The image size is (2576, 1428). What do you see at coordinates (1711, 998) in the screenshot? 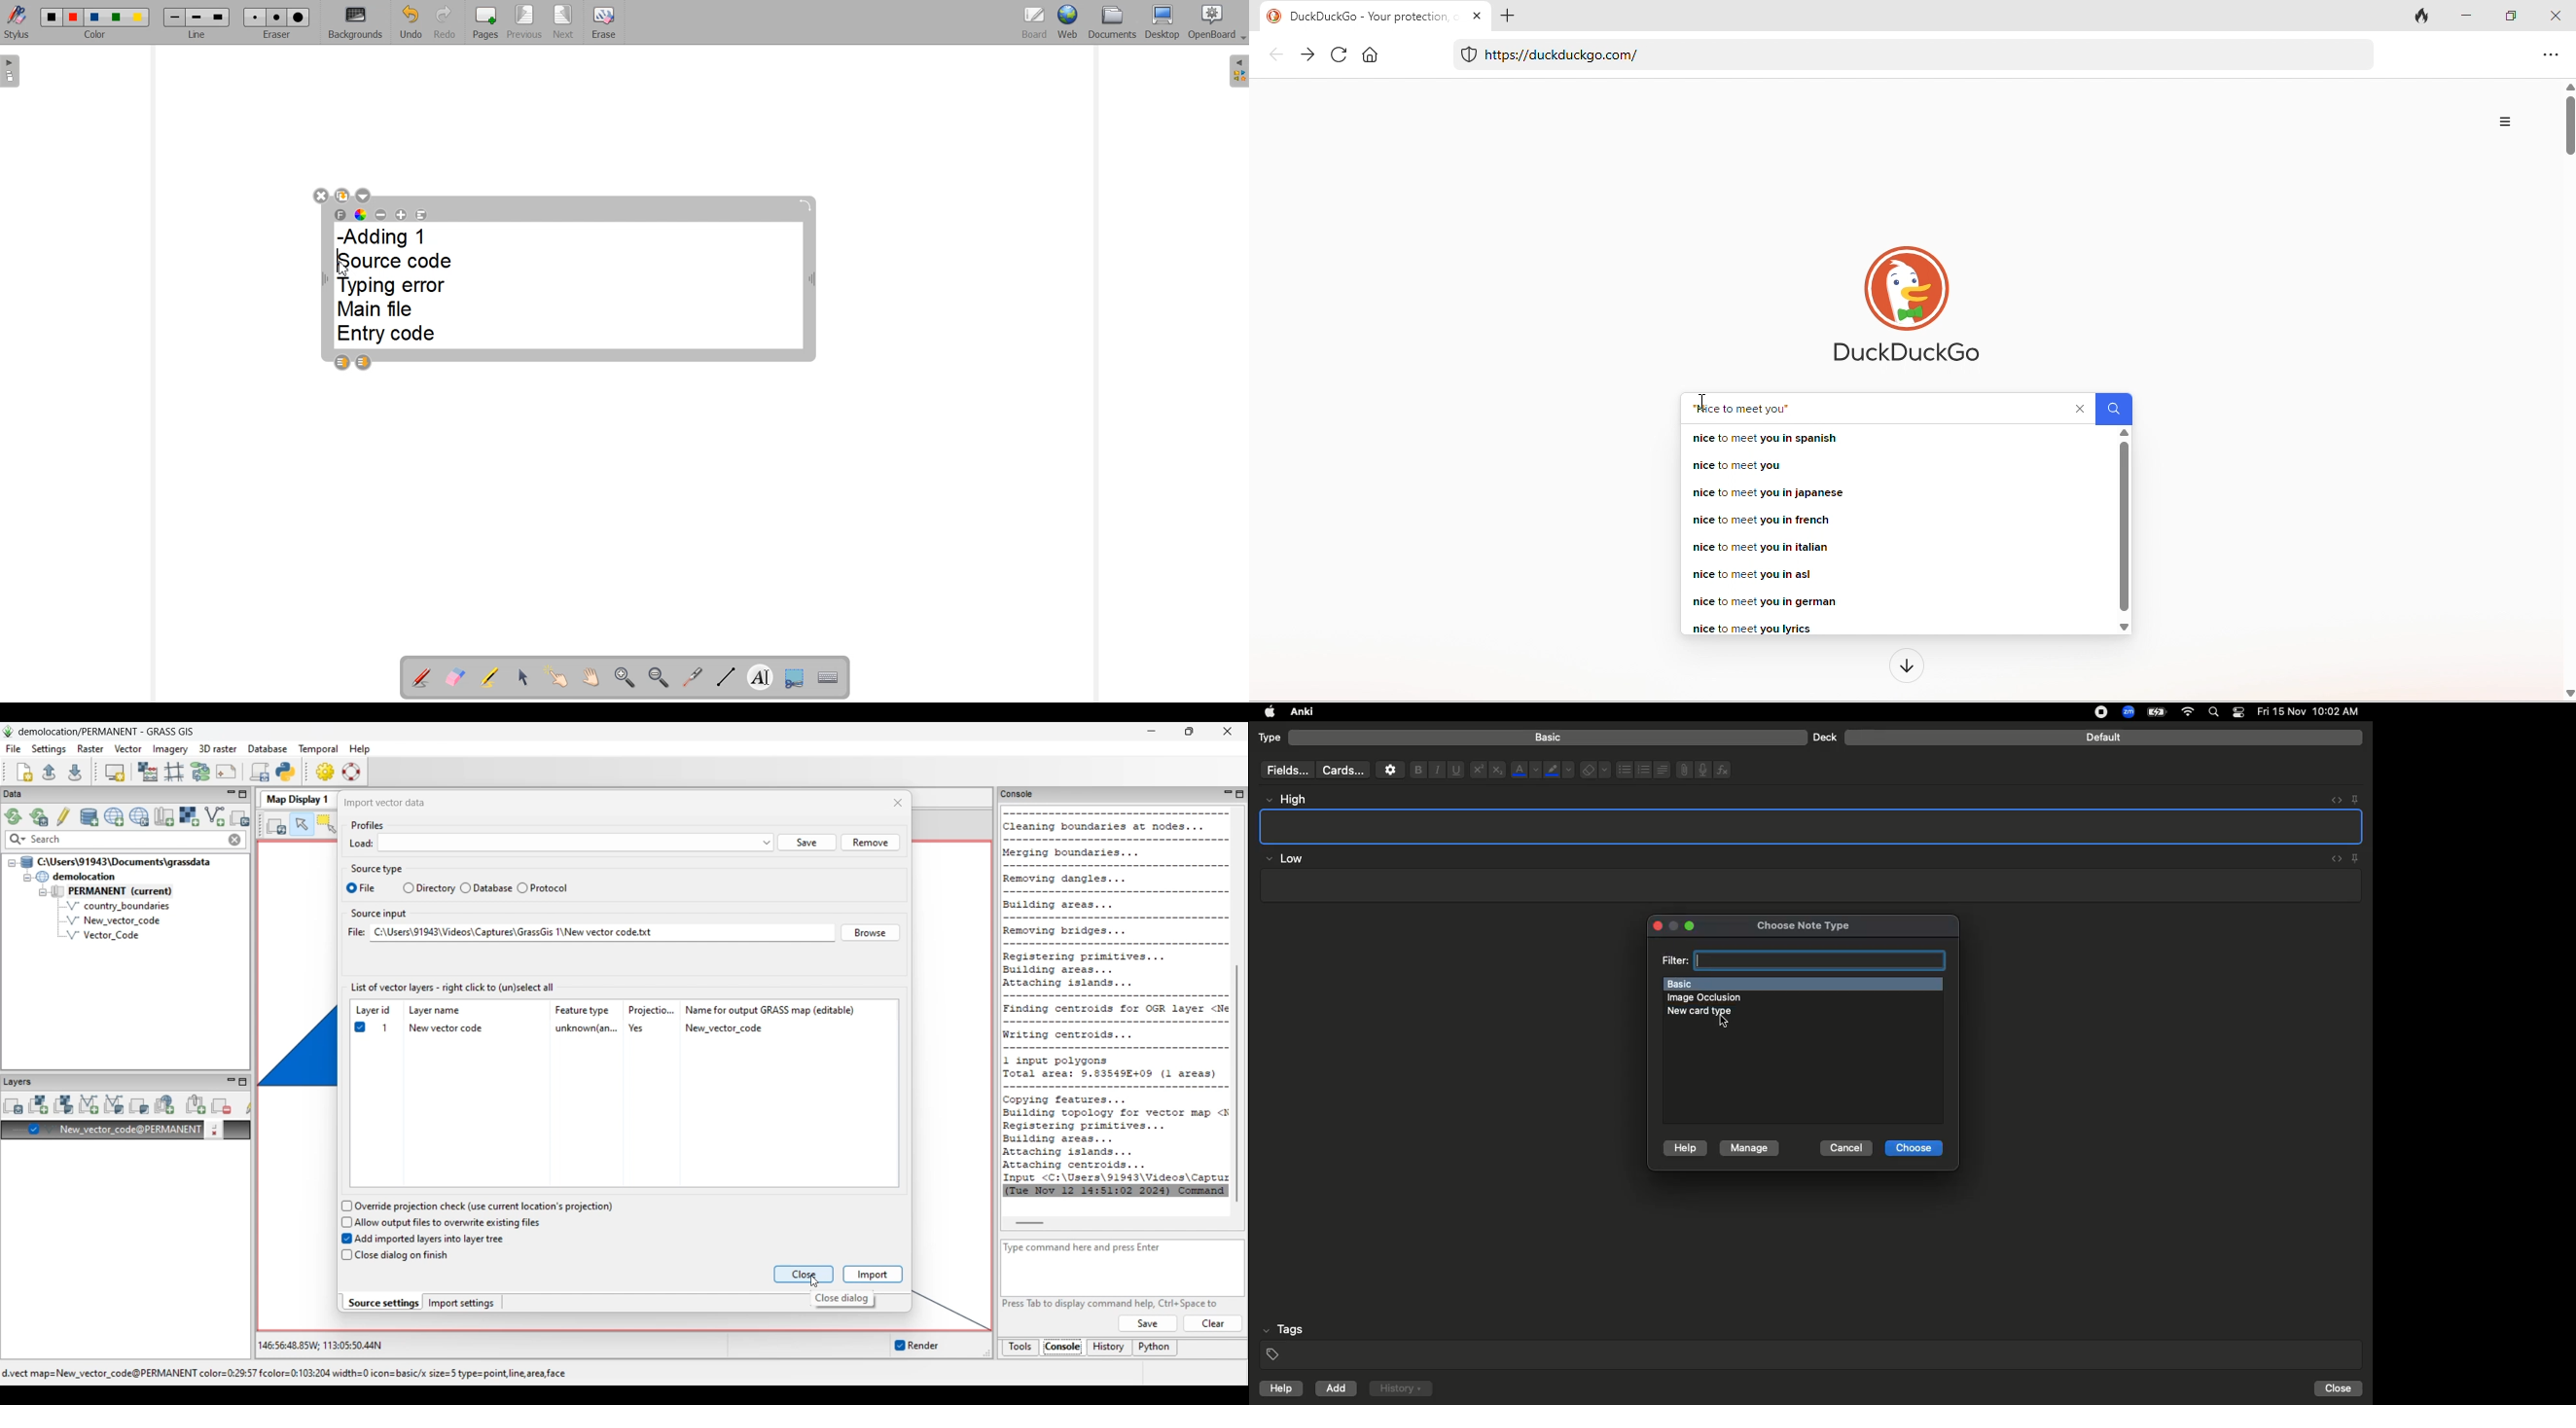
I see `Image occlusion` at bounding box center [1711, 998].